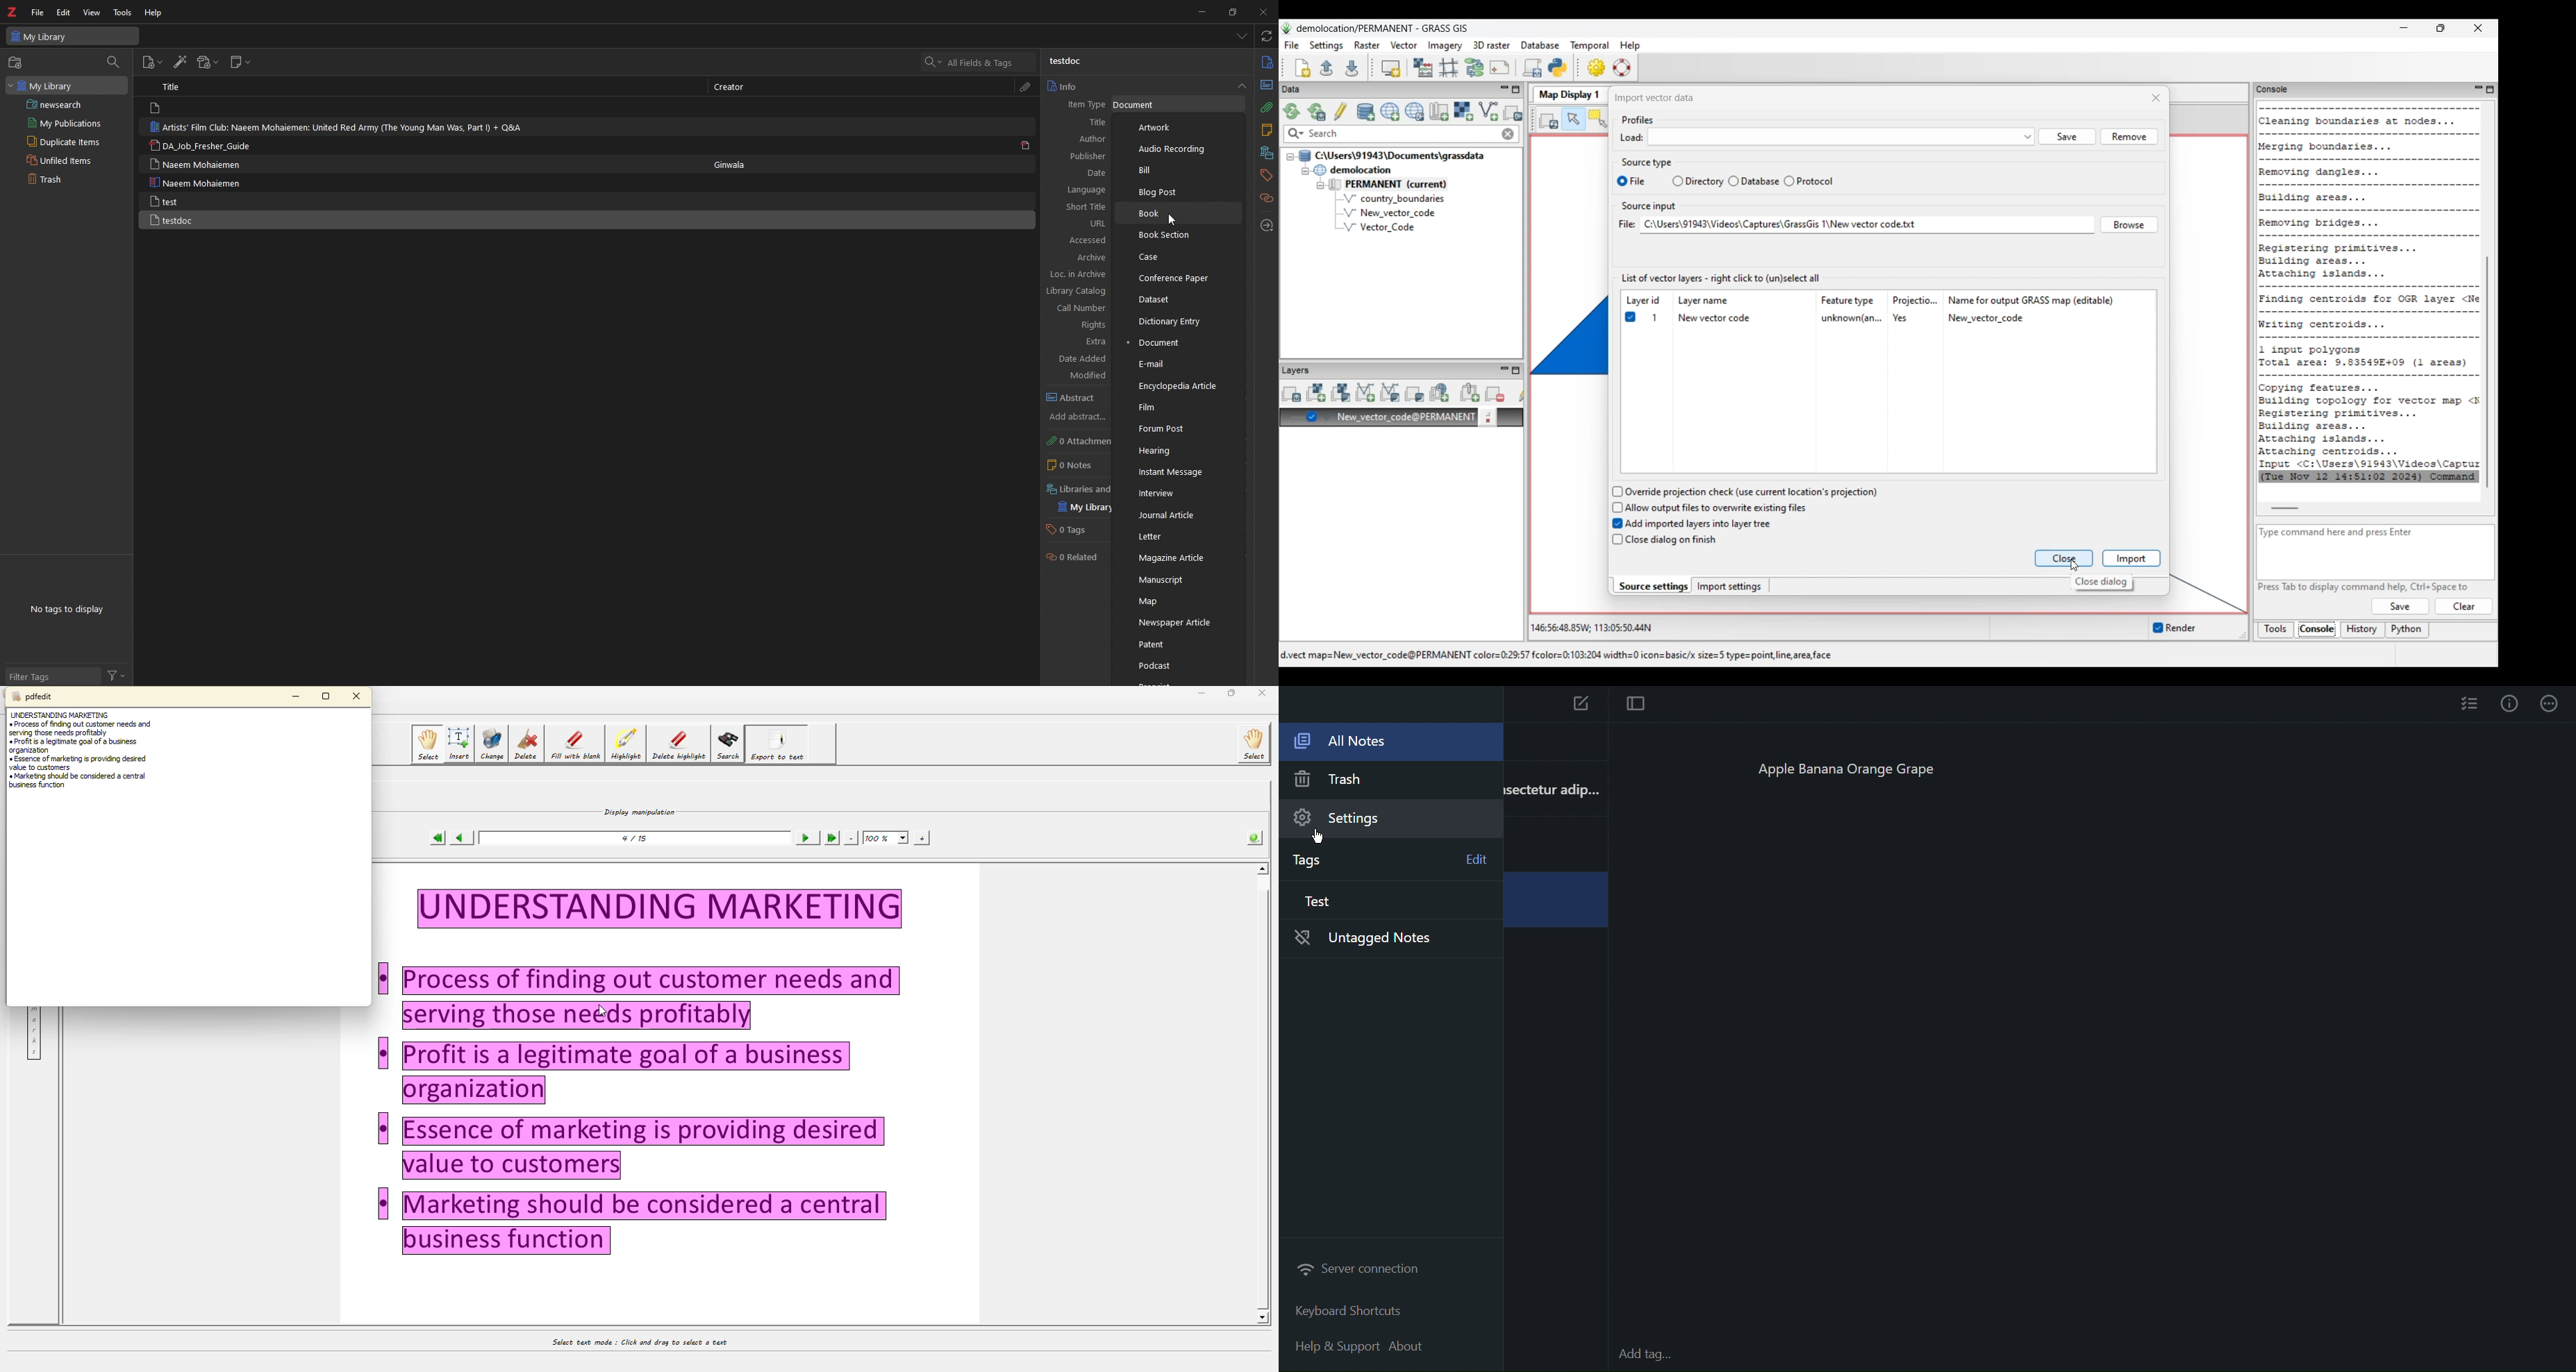 This screenshot has height=1372, width=2576. What do you see at coordinates (1179, 537) in the screenshot?
I see `letter` at bounding box center [1179, 537].